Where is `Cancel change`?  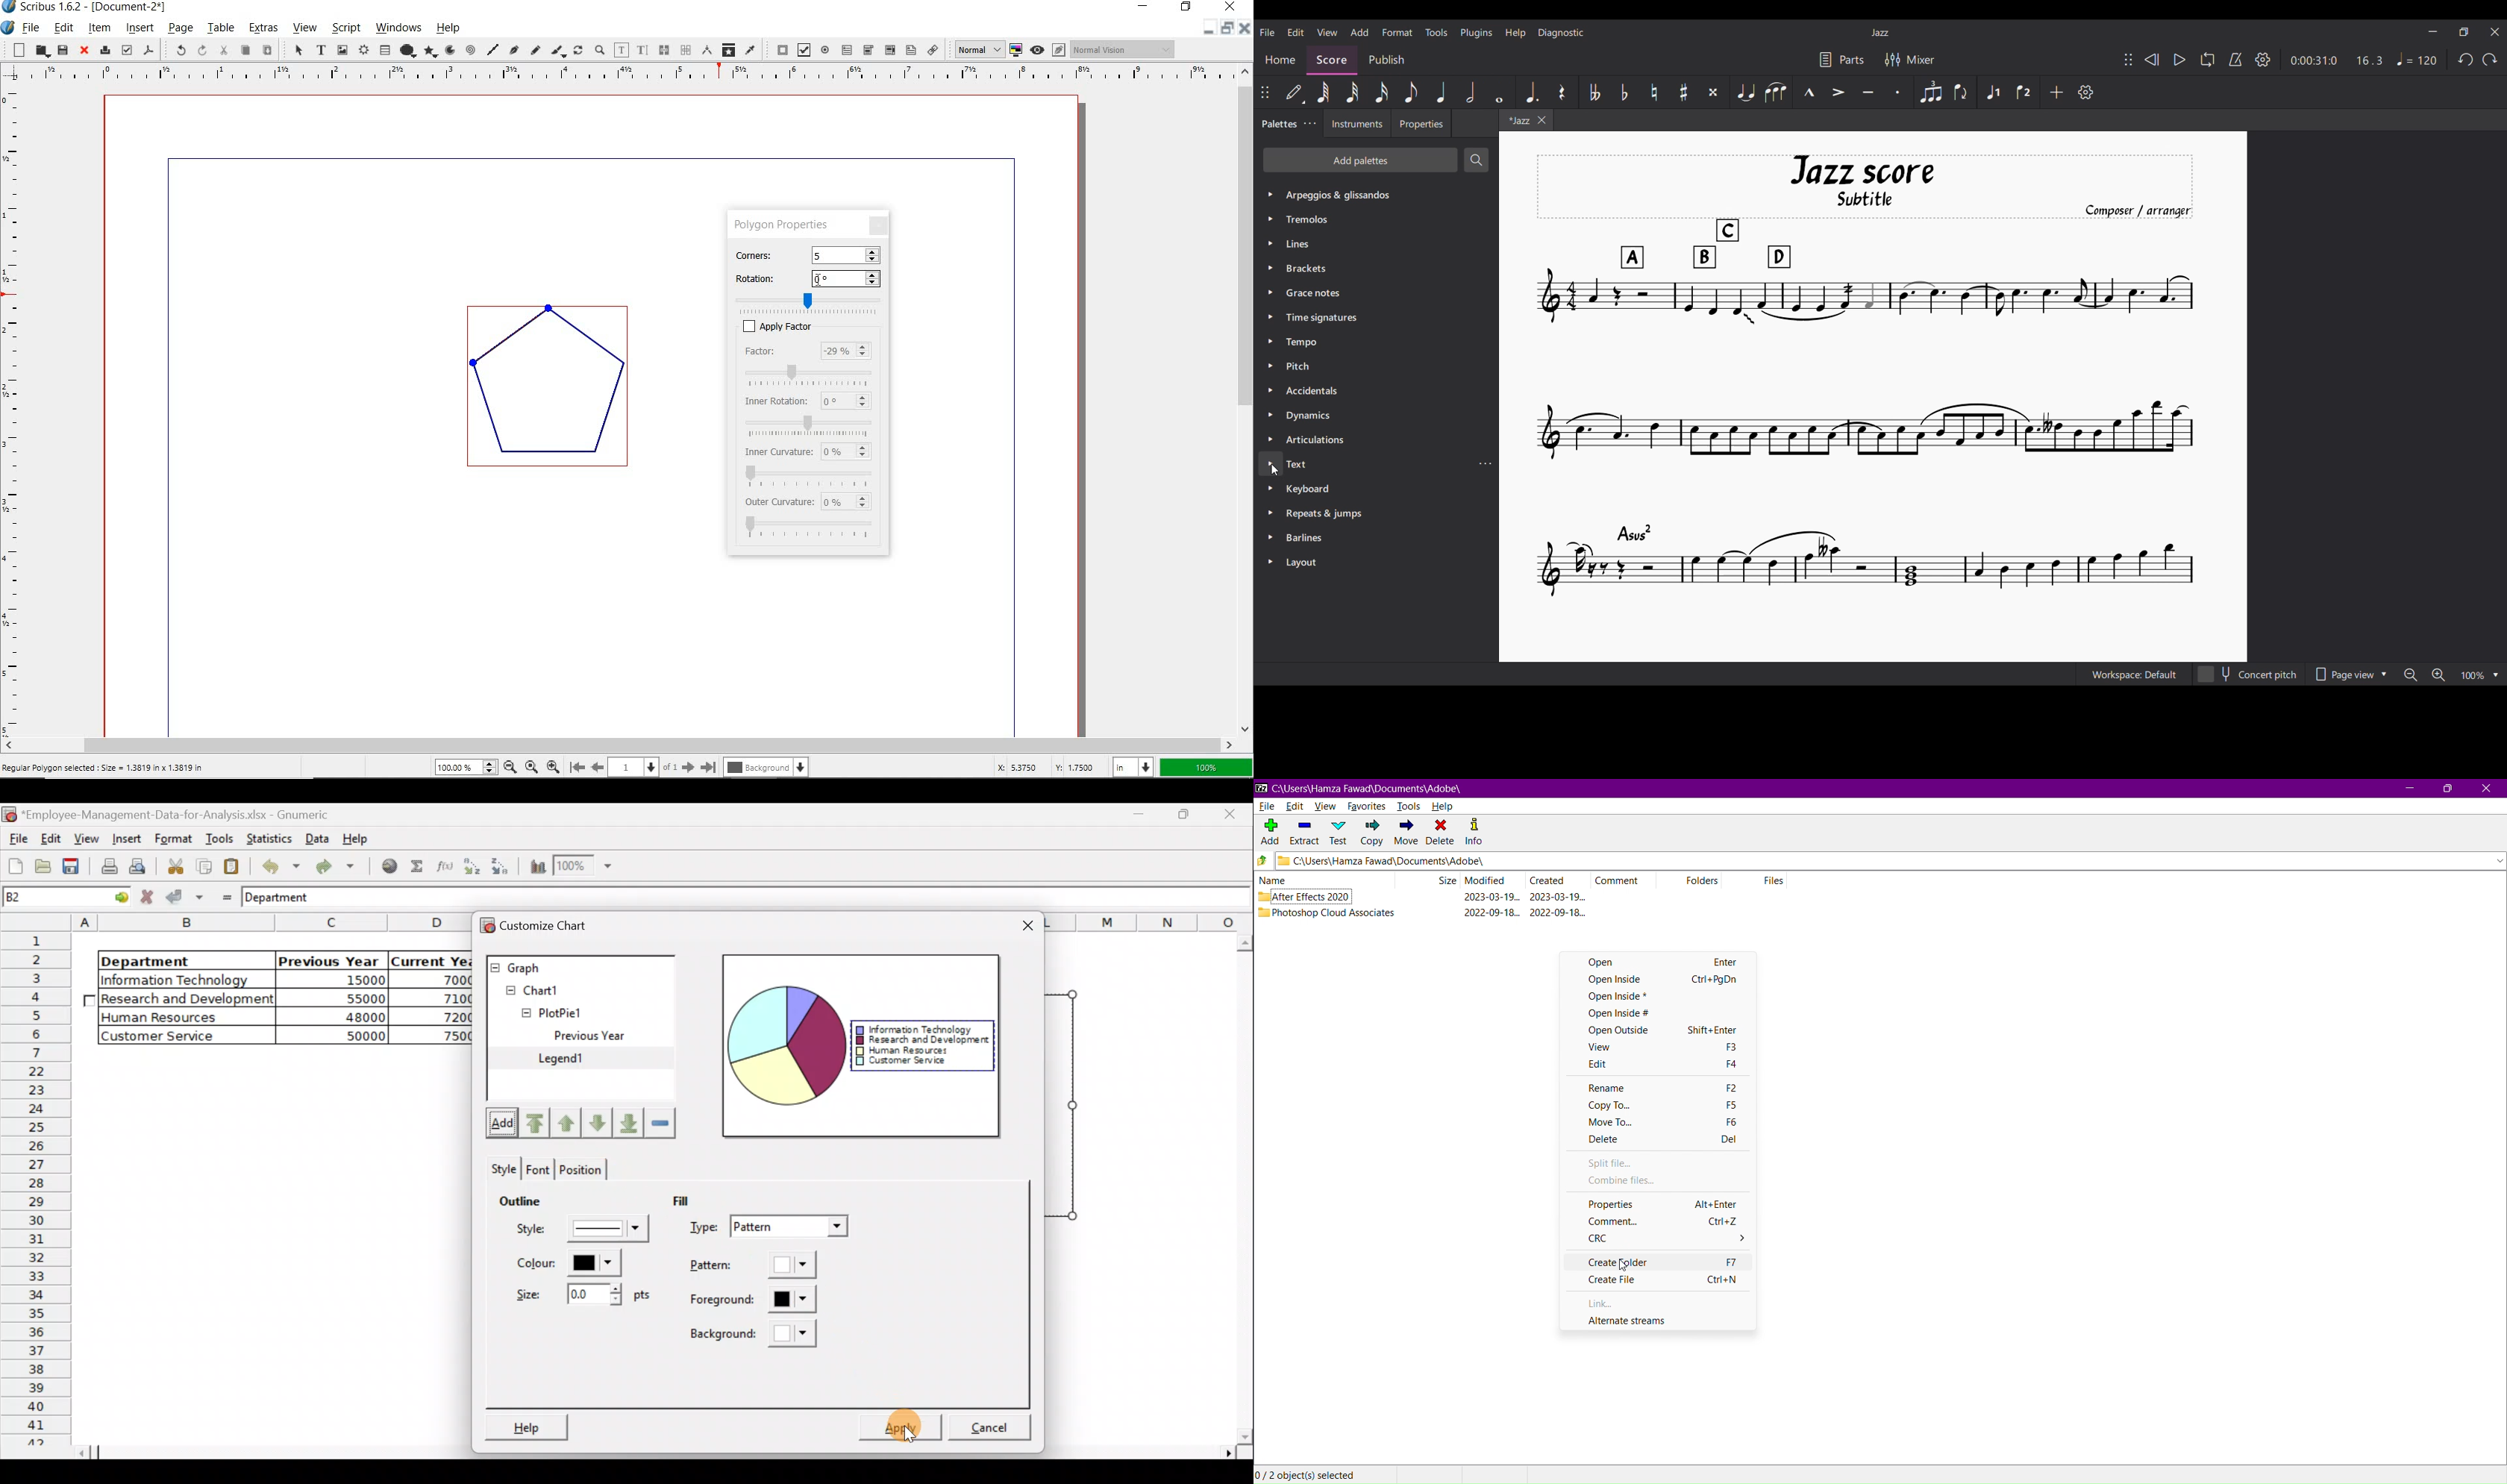
Cancel change is located at coordinates (148, 898).